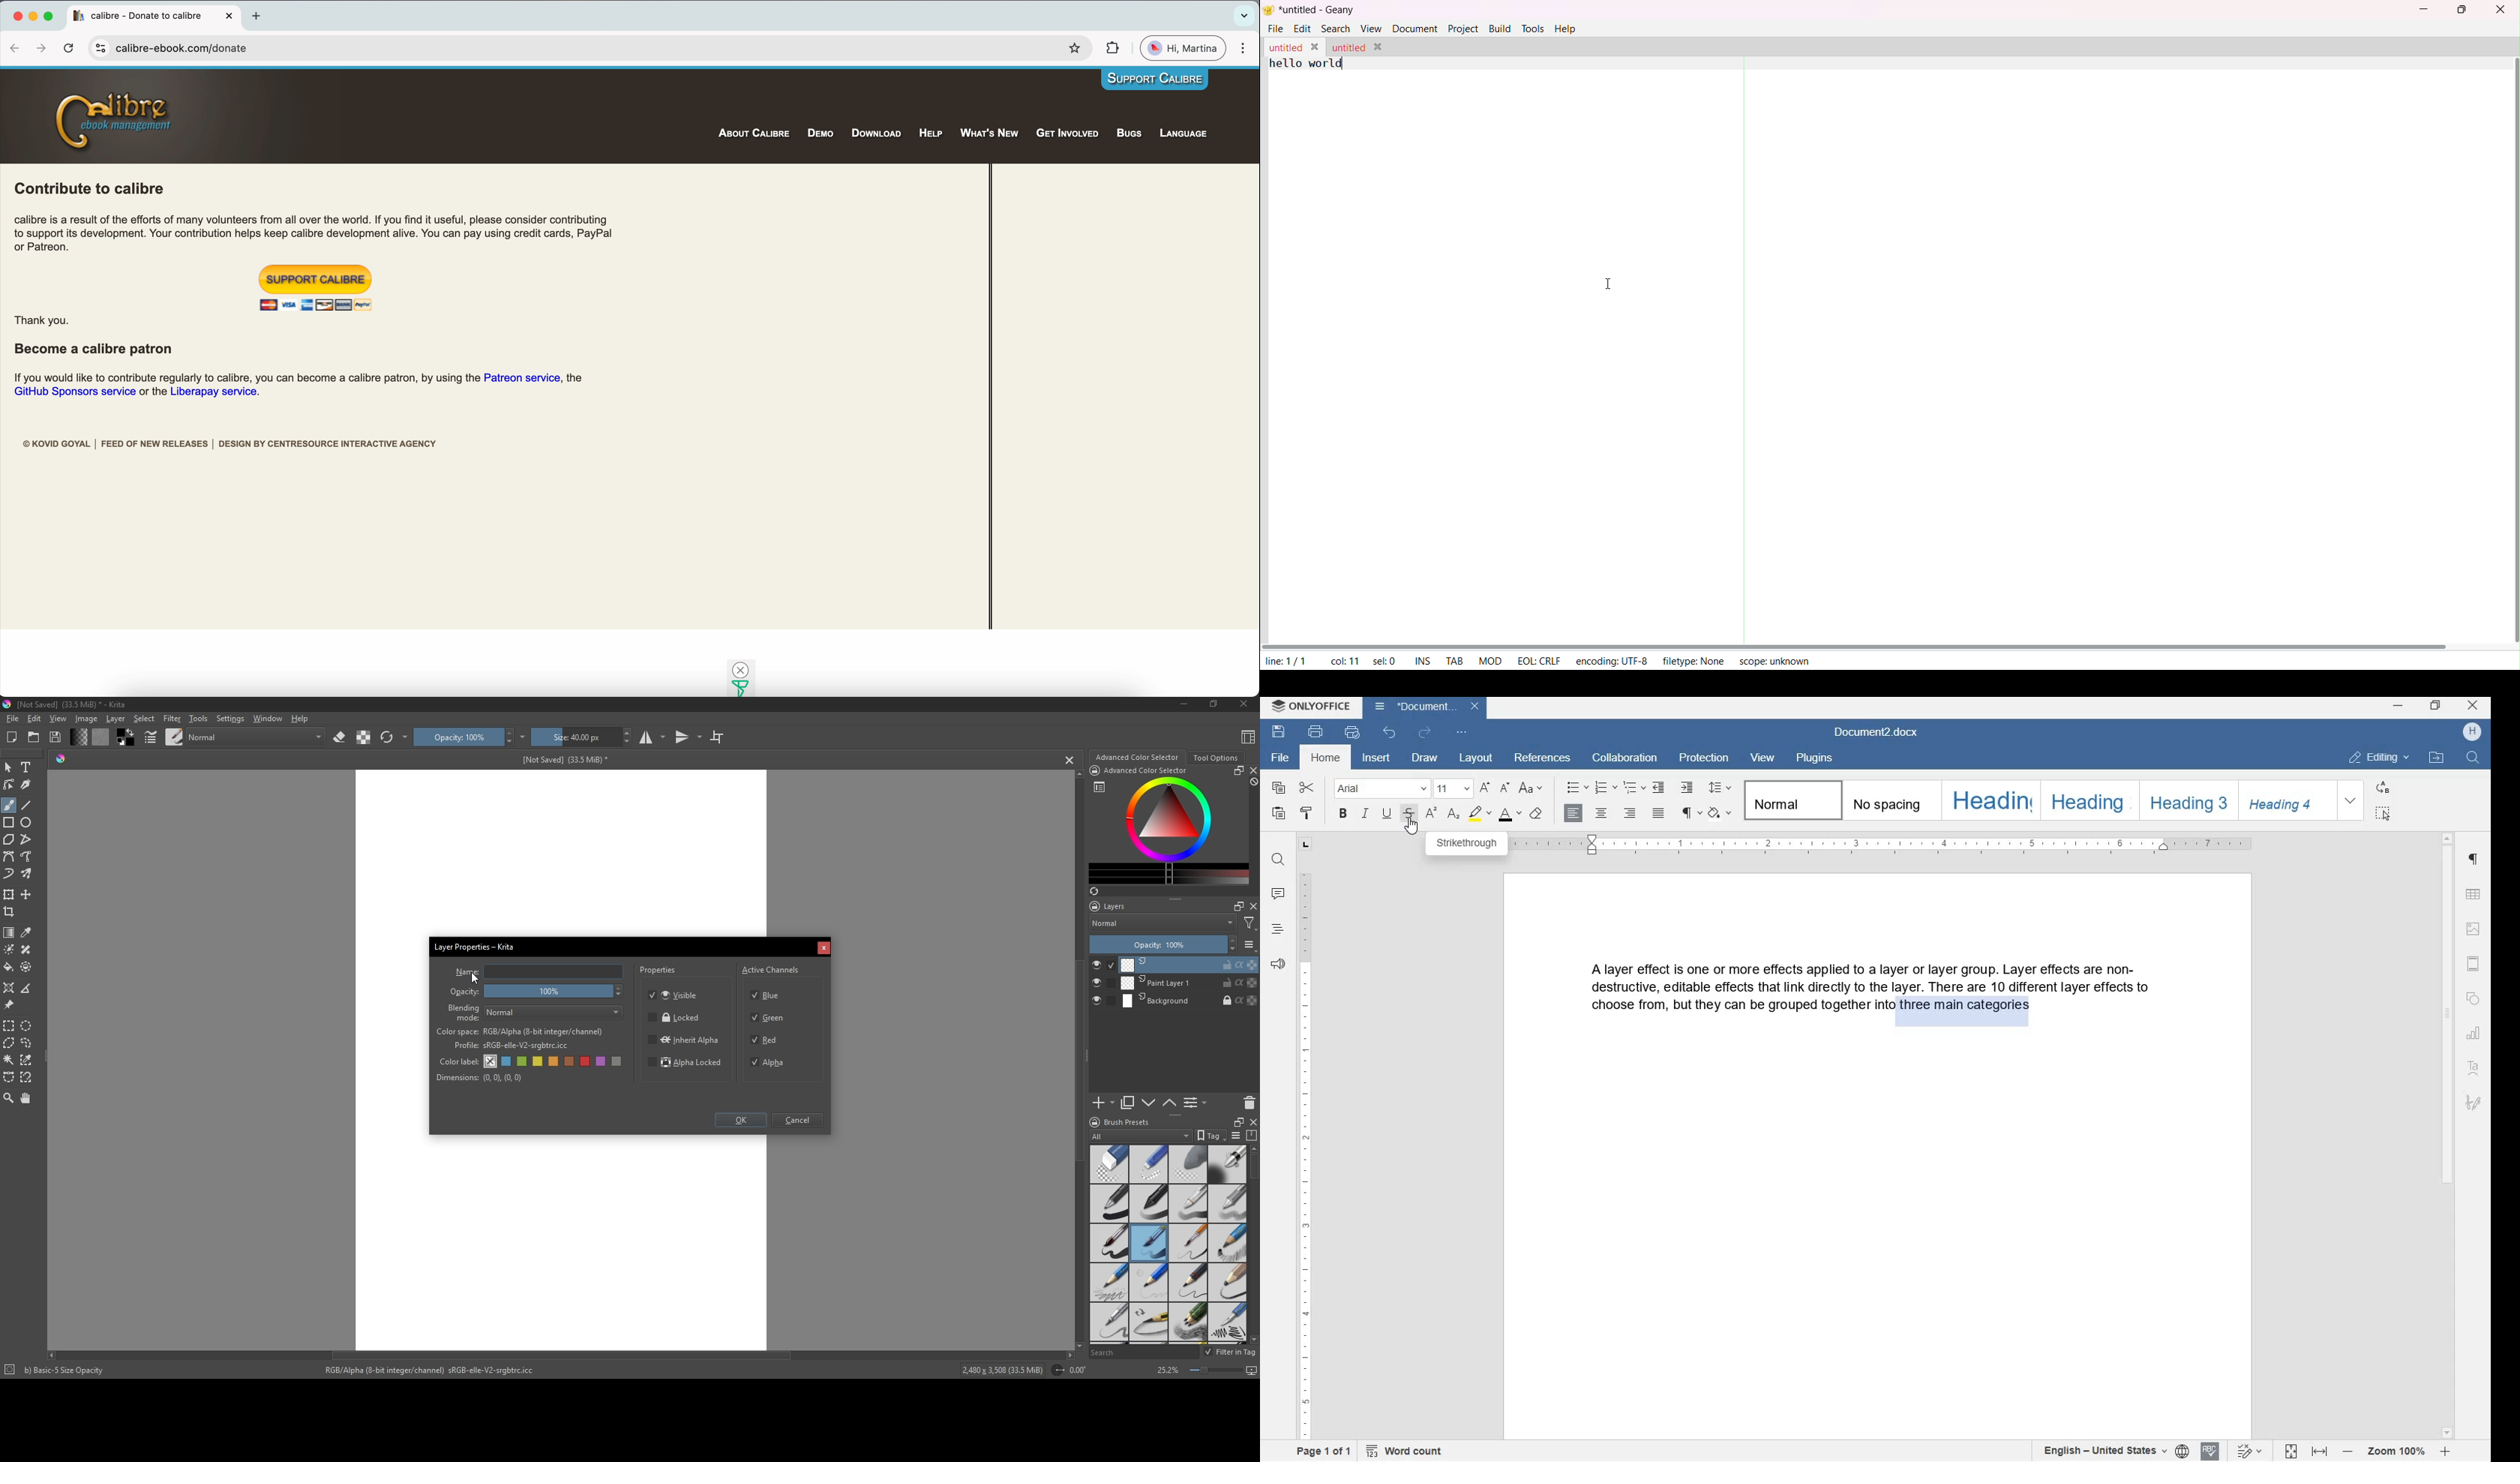 This screenshot has width=2520, height=1484. What do you see at coordinates (435, 1370) in the screenshot?
I see `RGB/Alpha (8-bit integer/channel) sRGB-elle-V2-srgbtrc.icc` at bounding box center [435, 1370].